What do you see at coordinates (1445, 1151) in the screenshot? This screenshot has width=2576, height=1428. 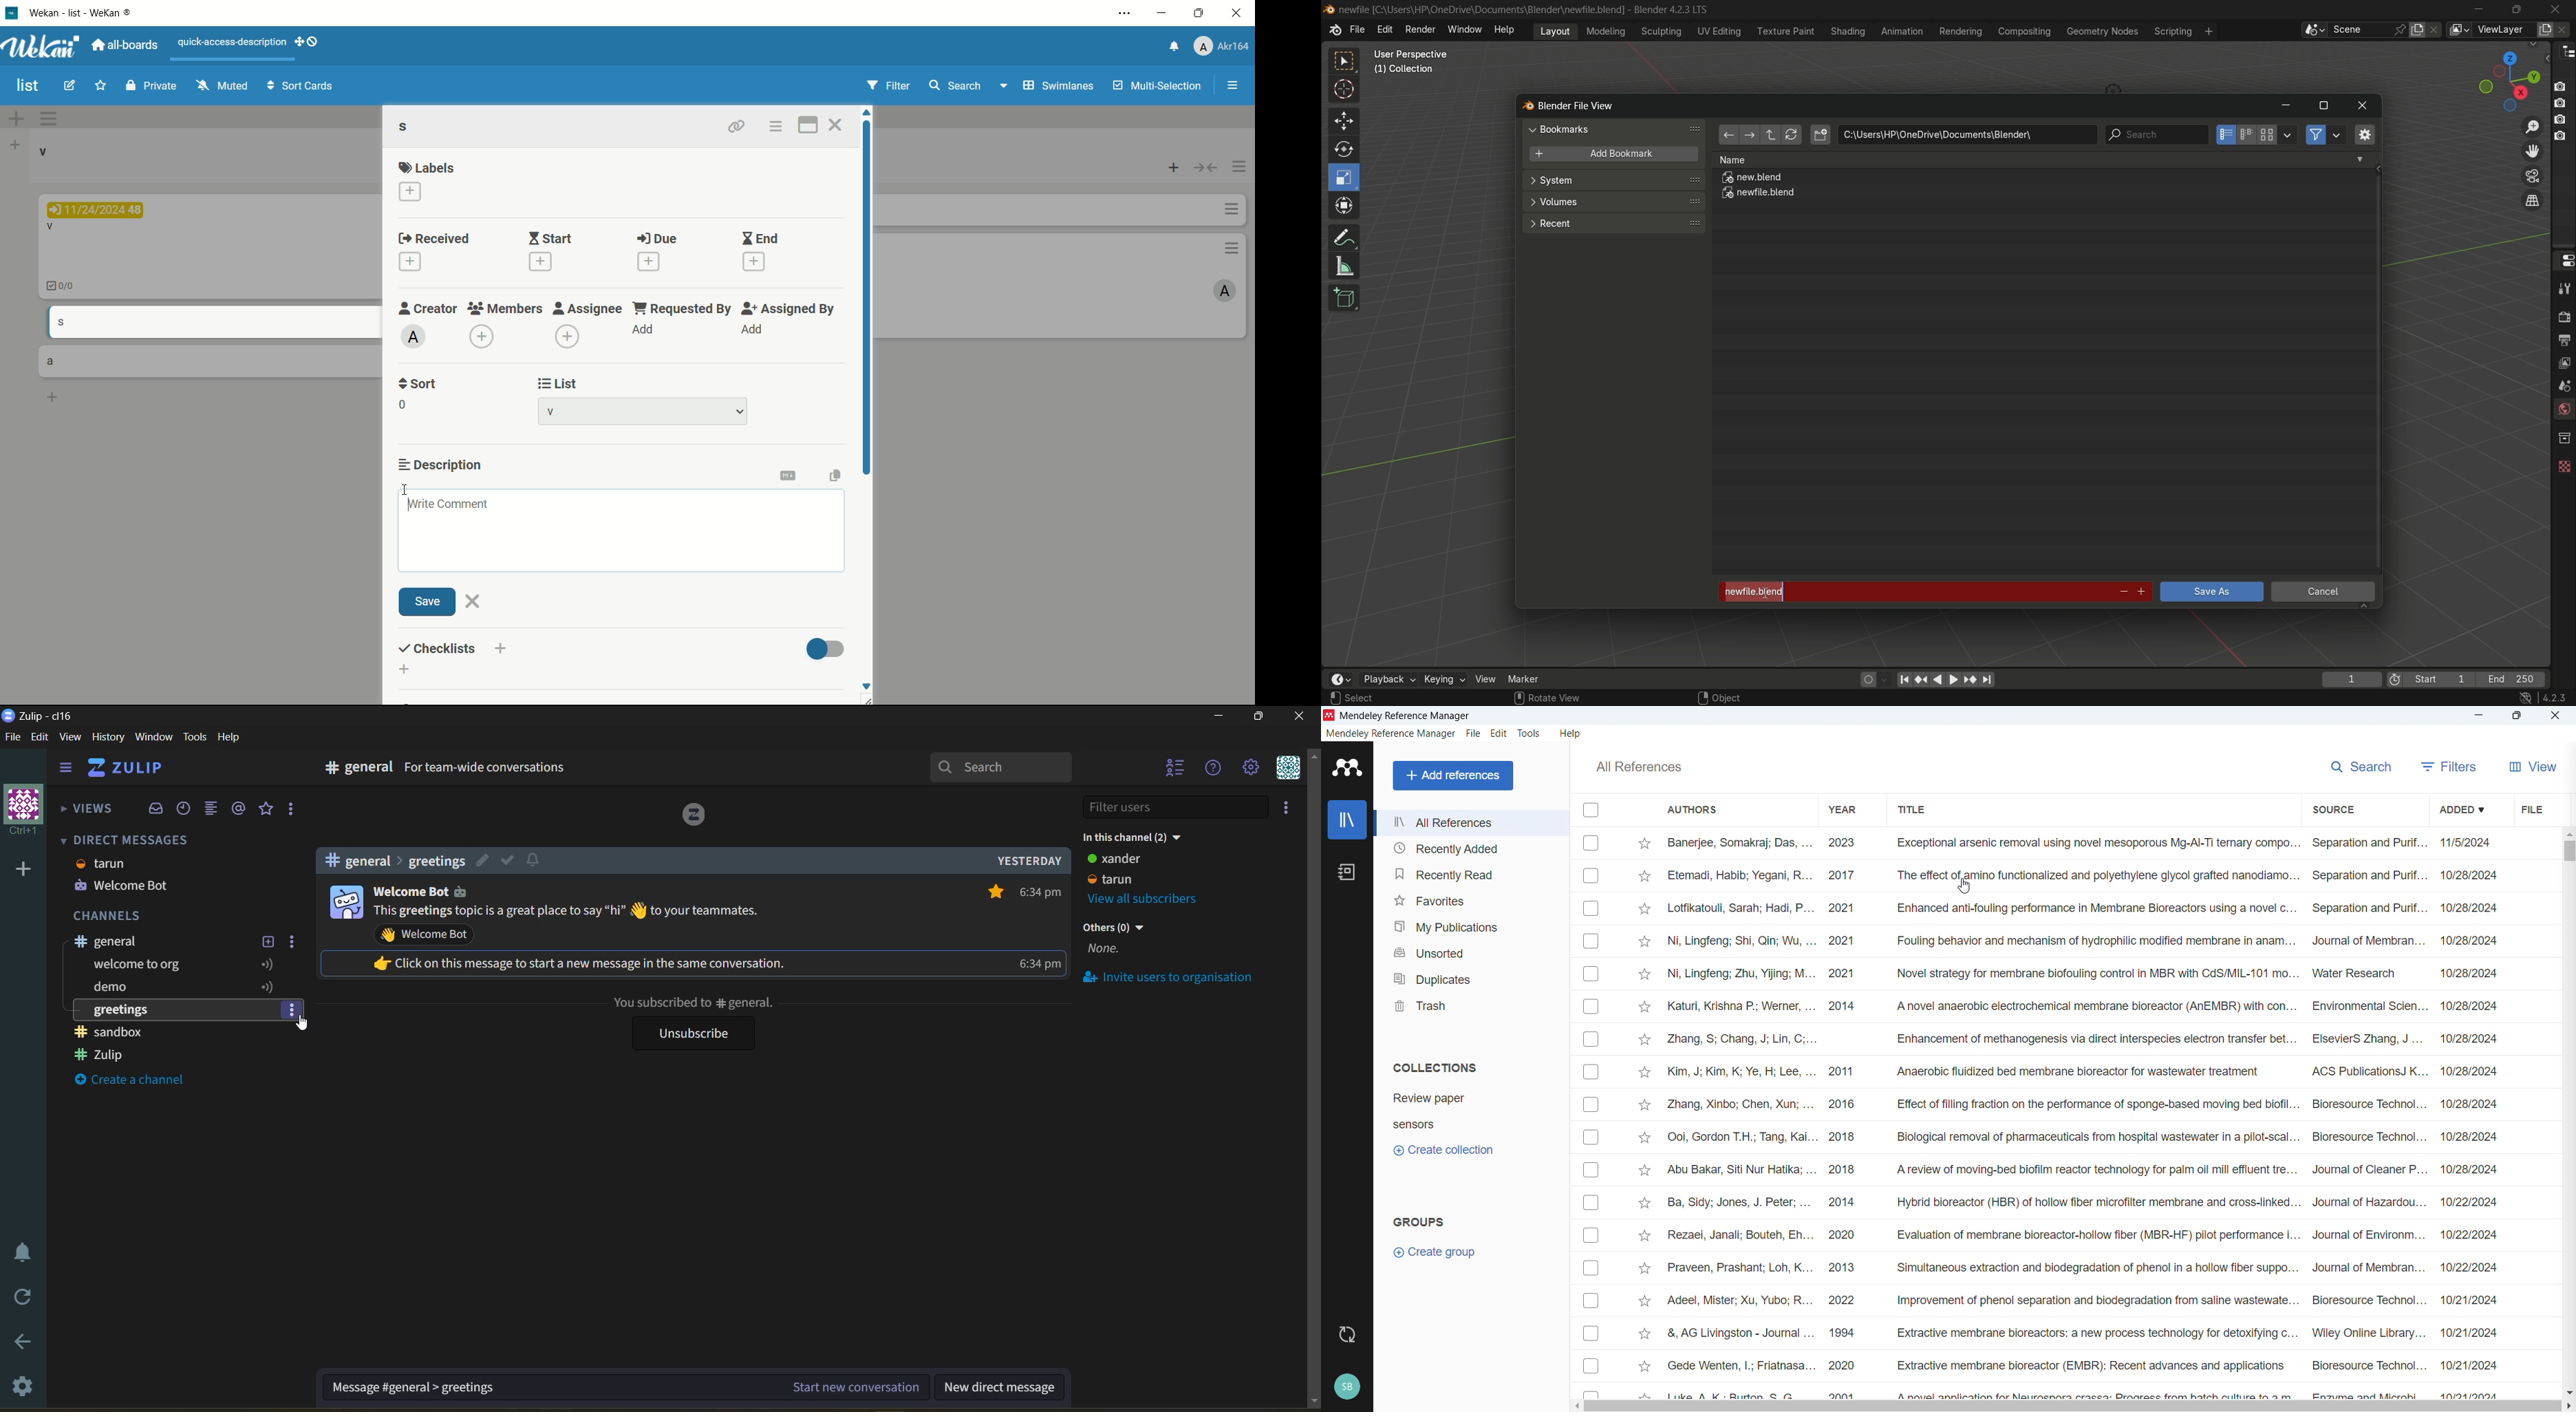 I see `Create collection ` at bounding box center [1445, 1151].